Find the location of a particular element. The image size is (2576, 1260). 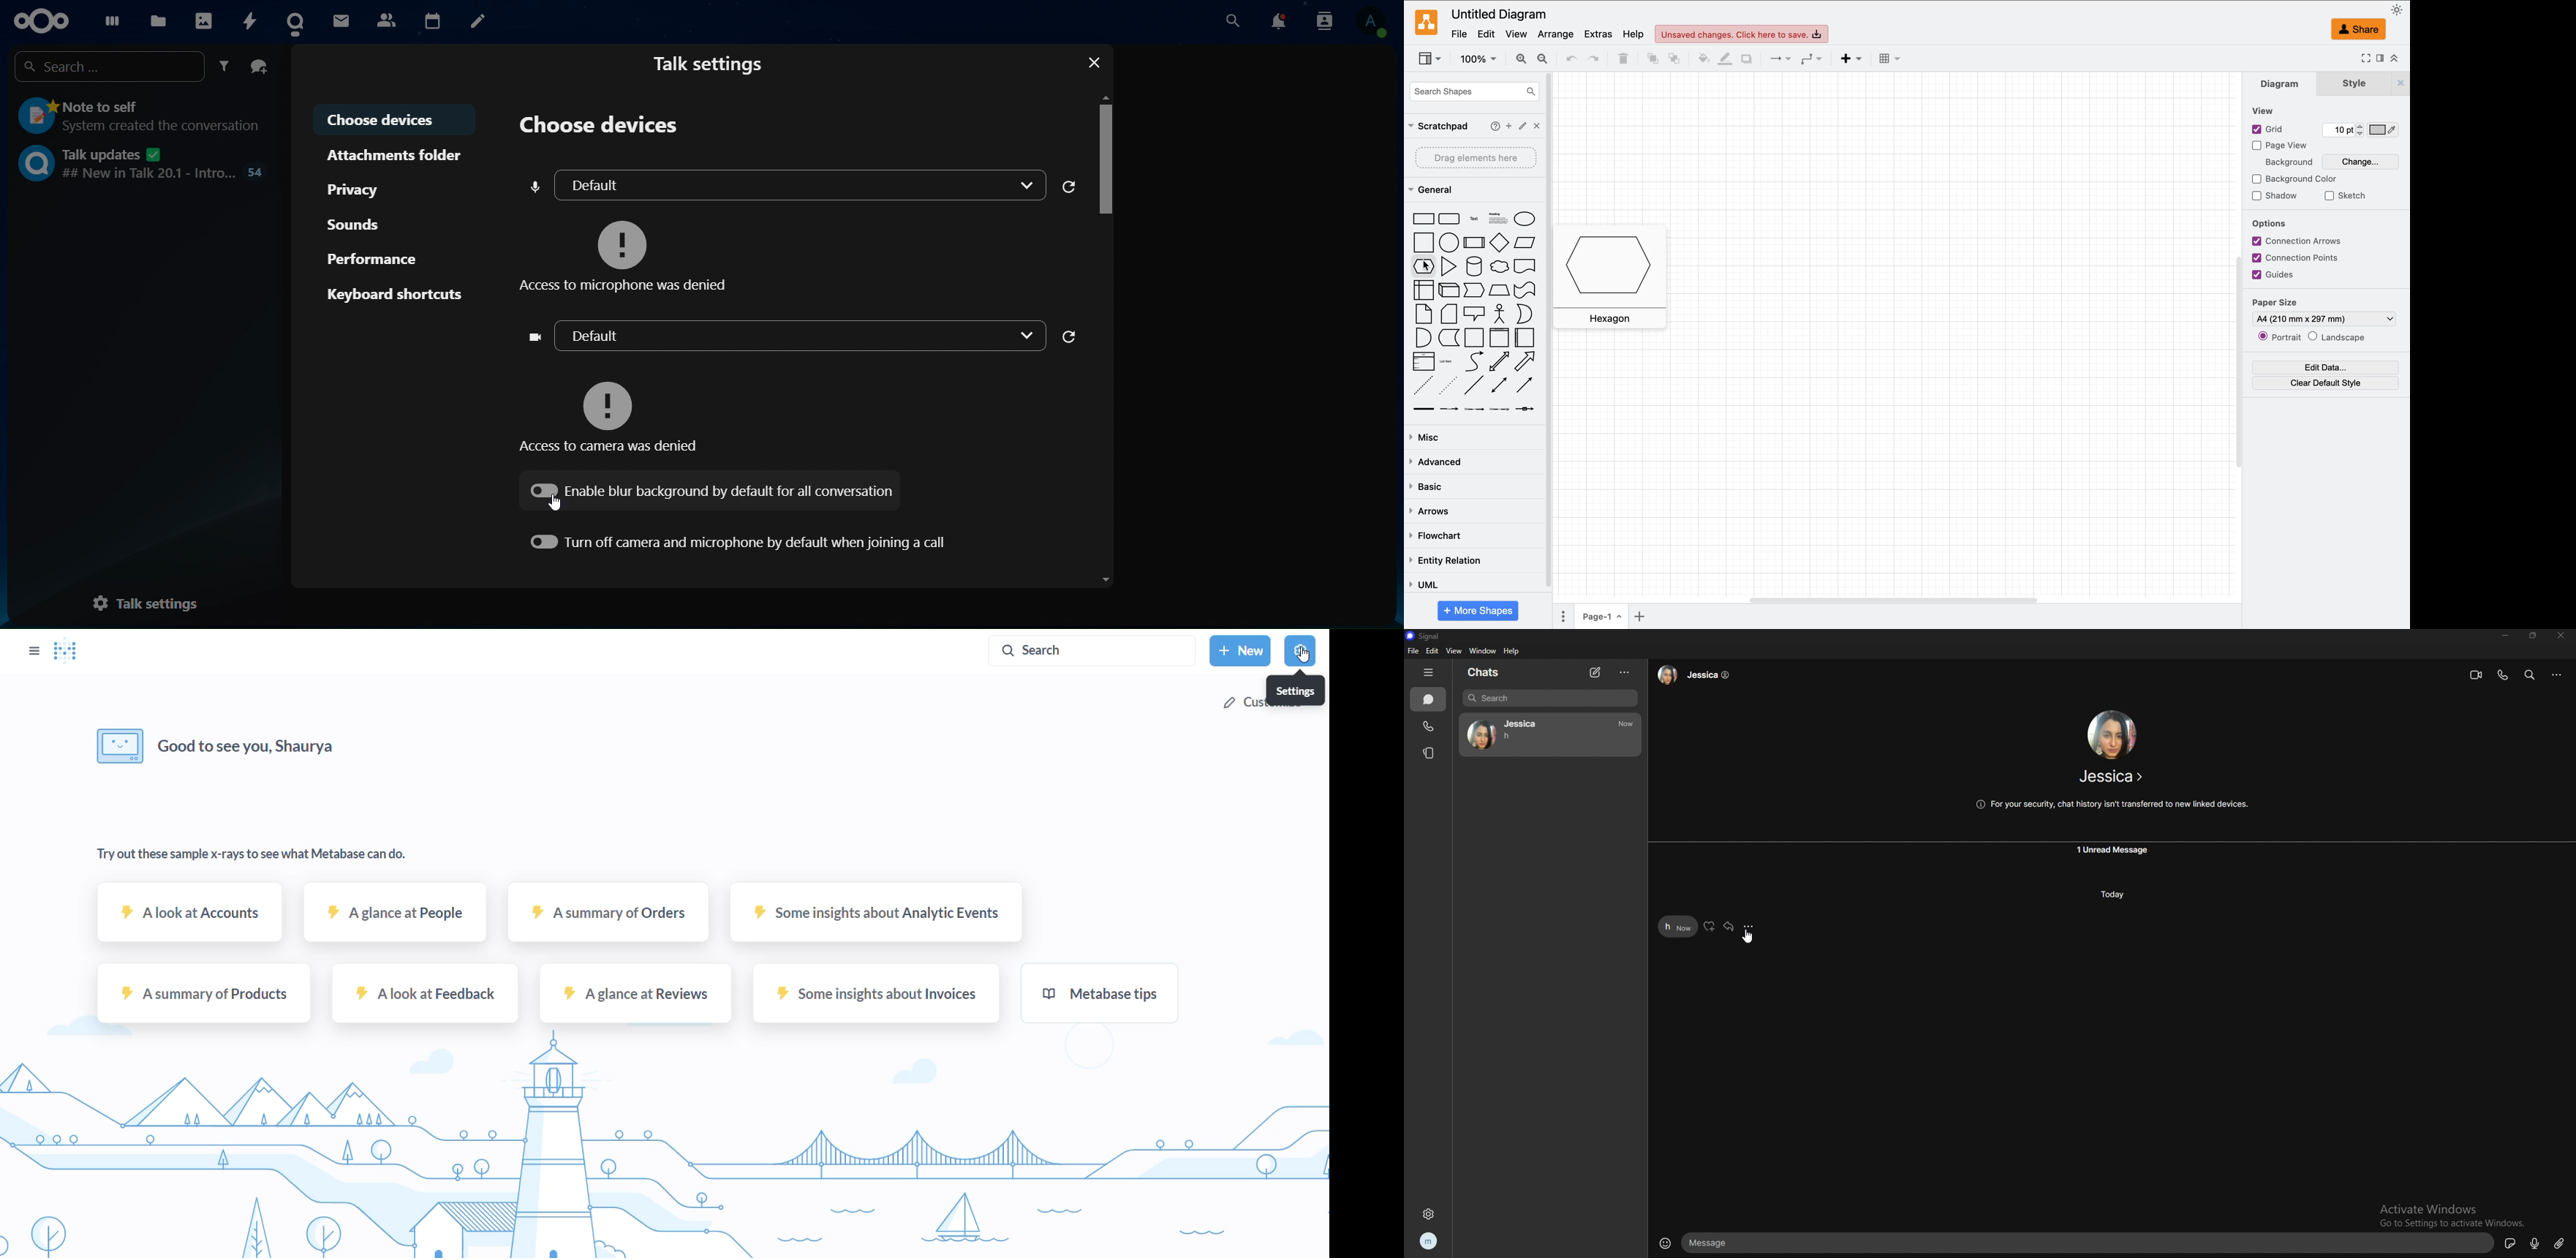

jessica photo is located at coordinates (2114, 732).